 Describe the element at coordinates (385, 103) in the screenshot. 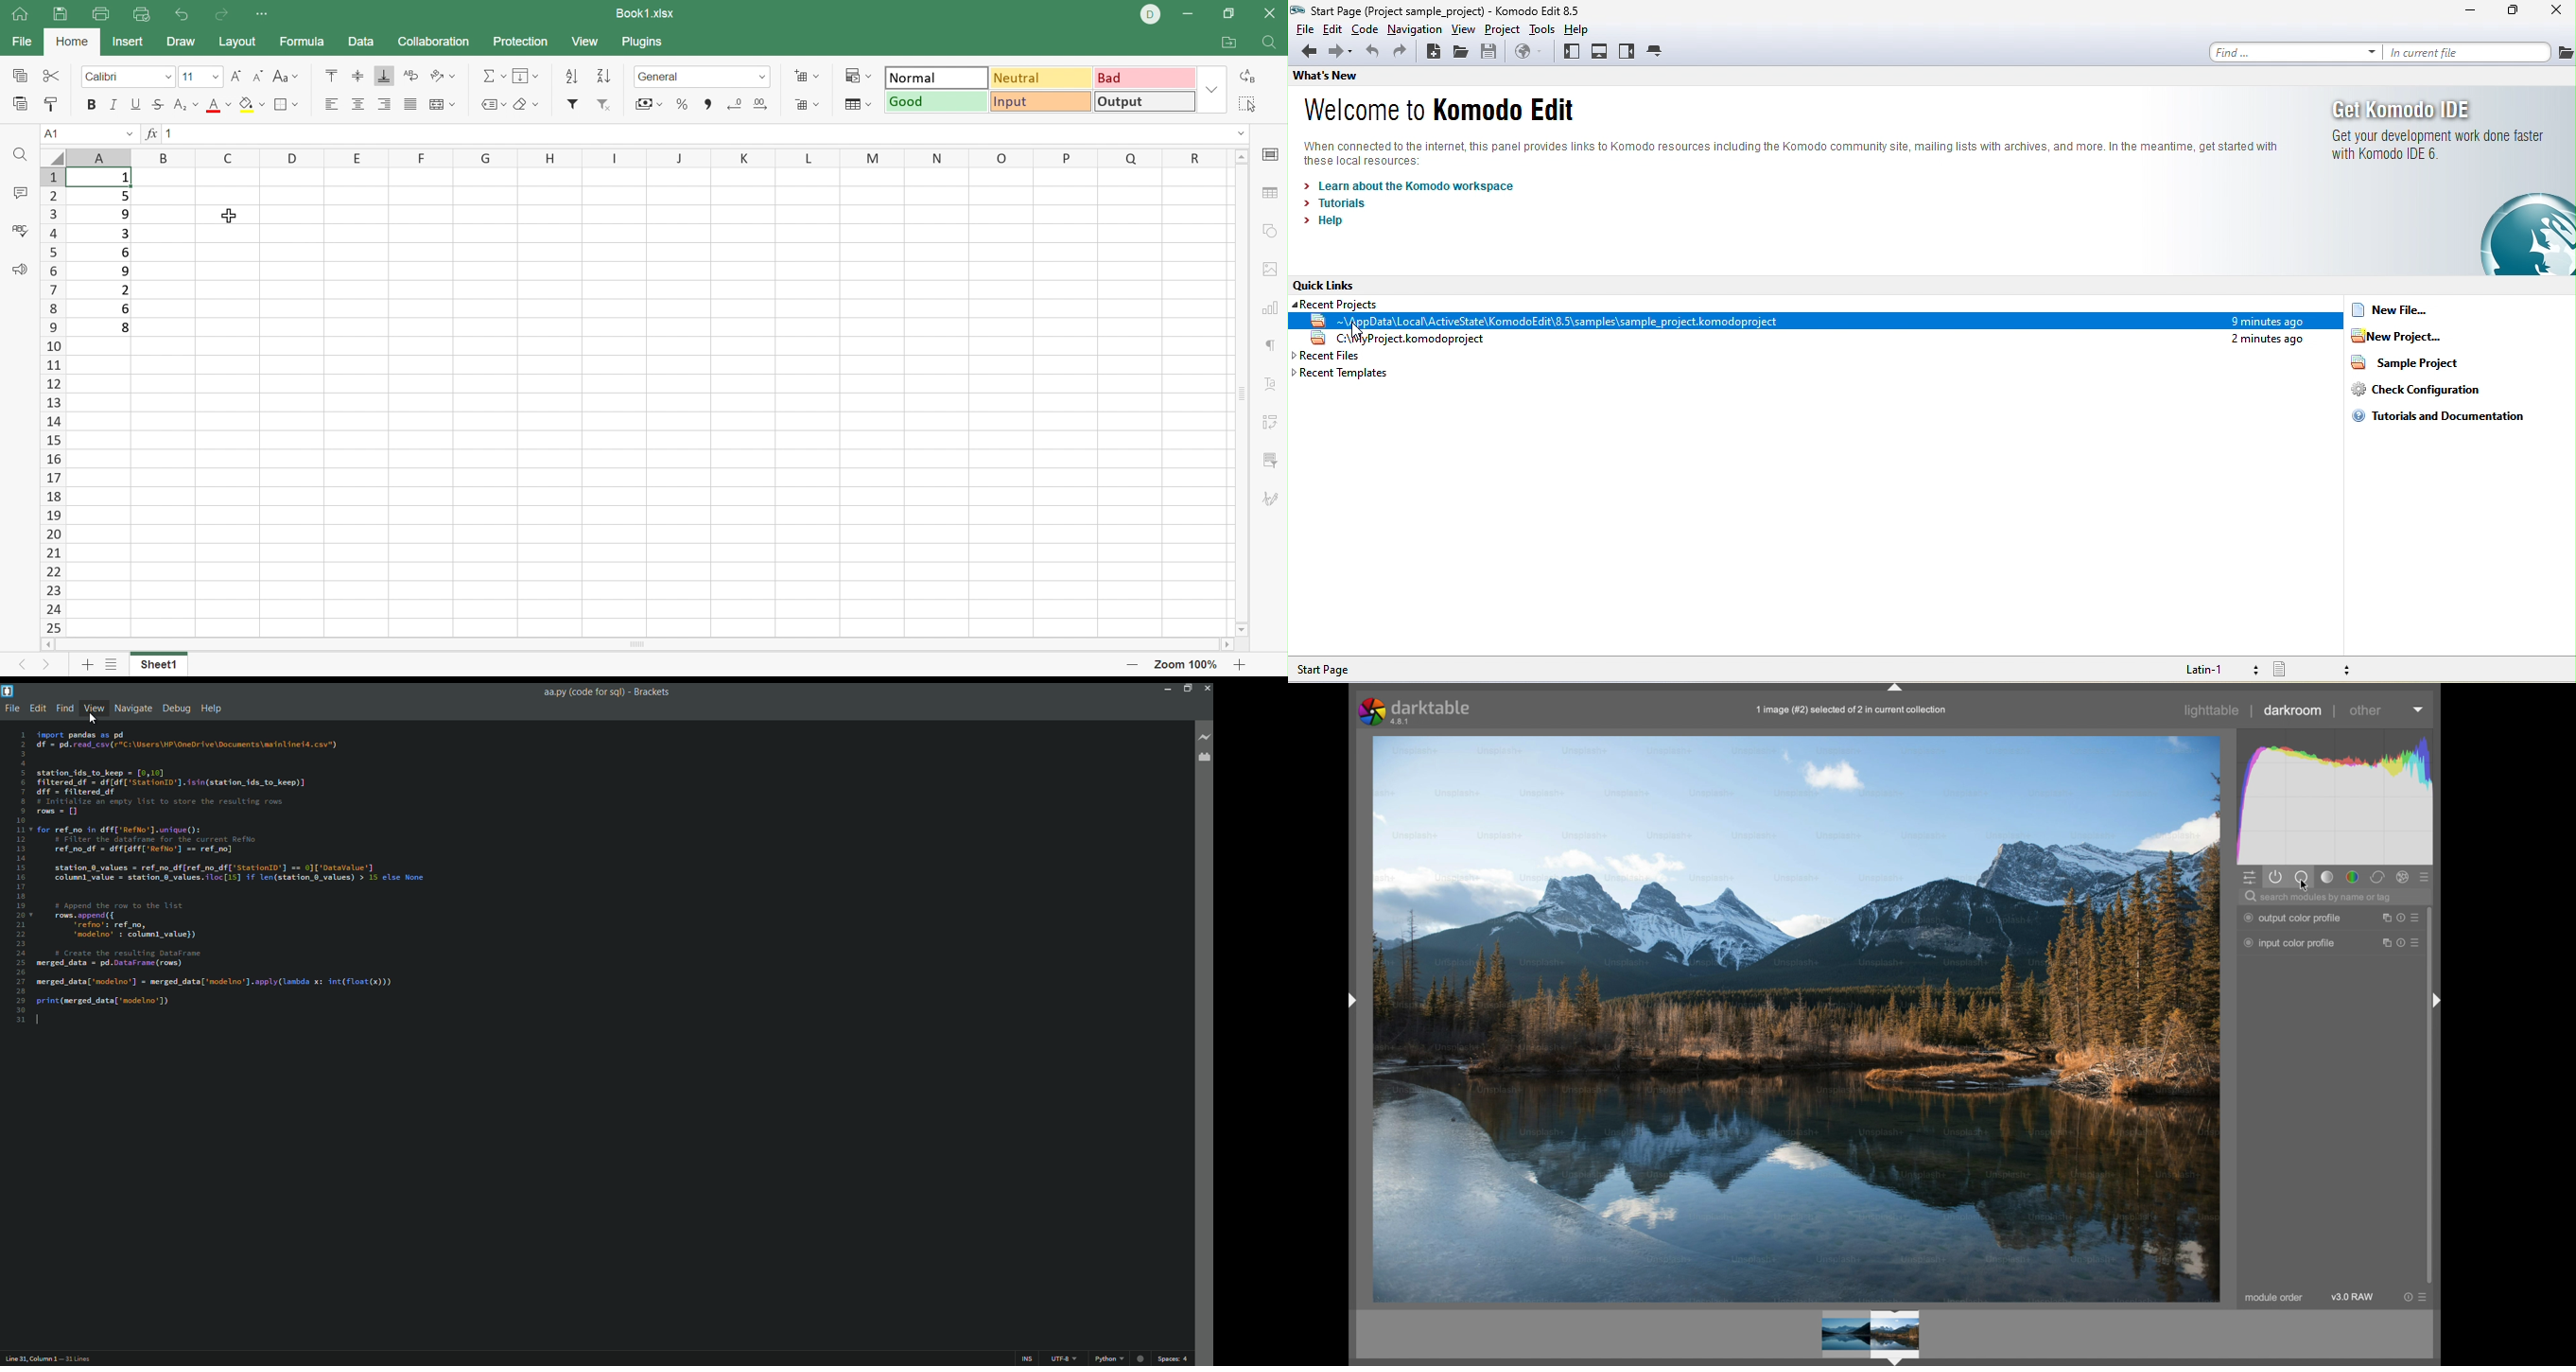

I see `Align Right` at that location.